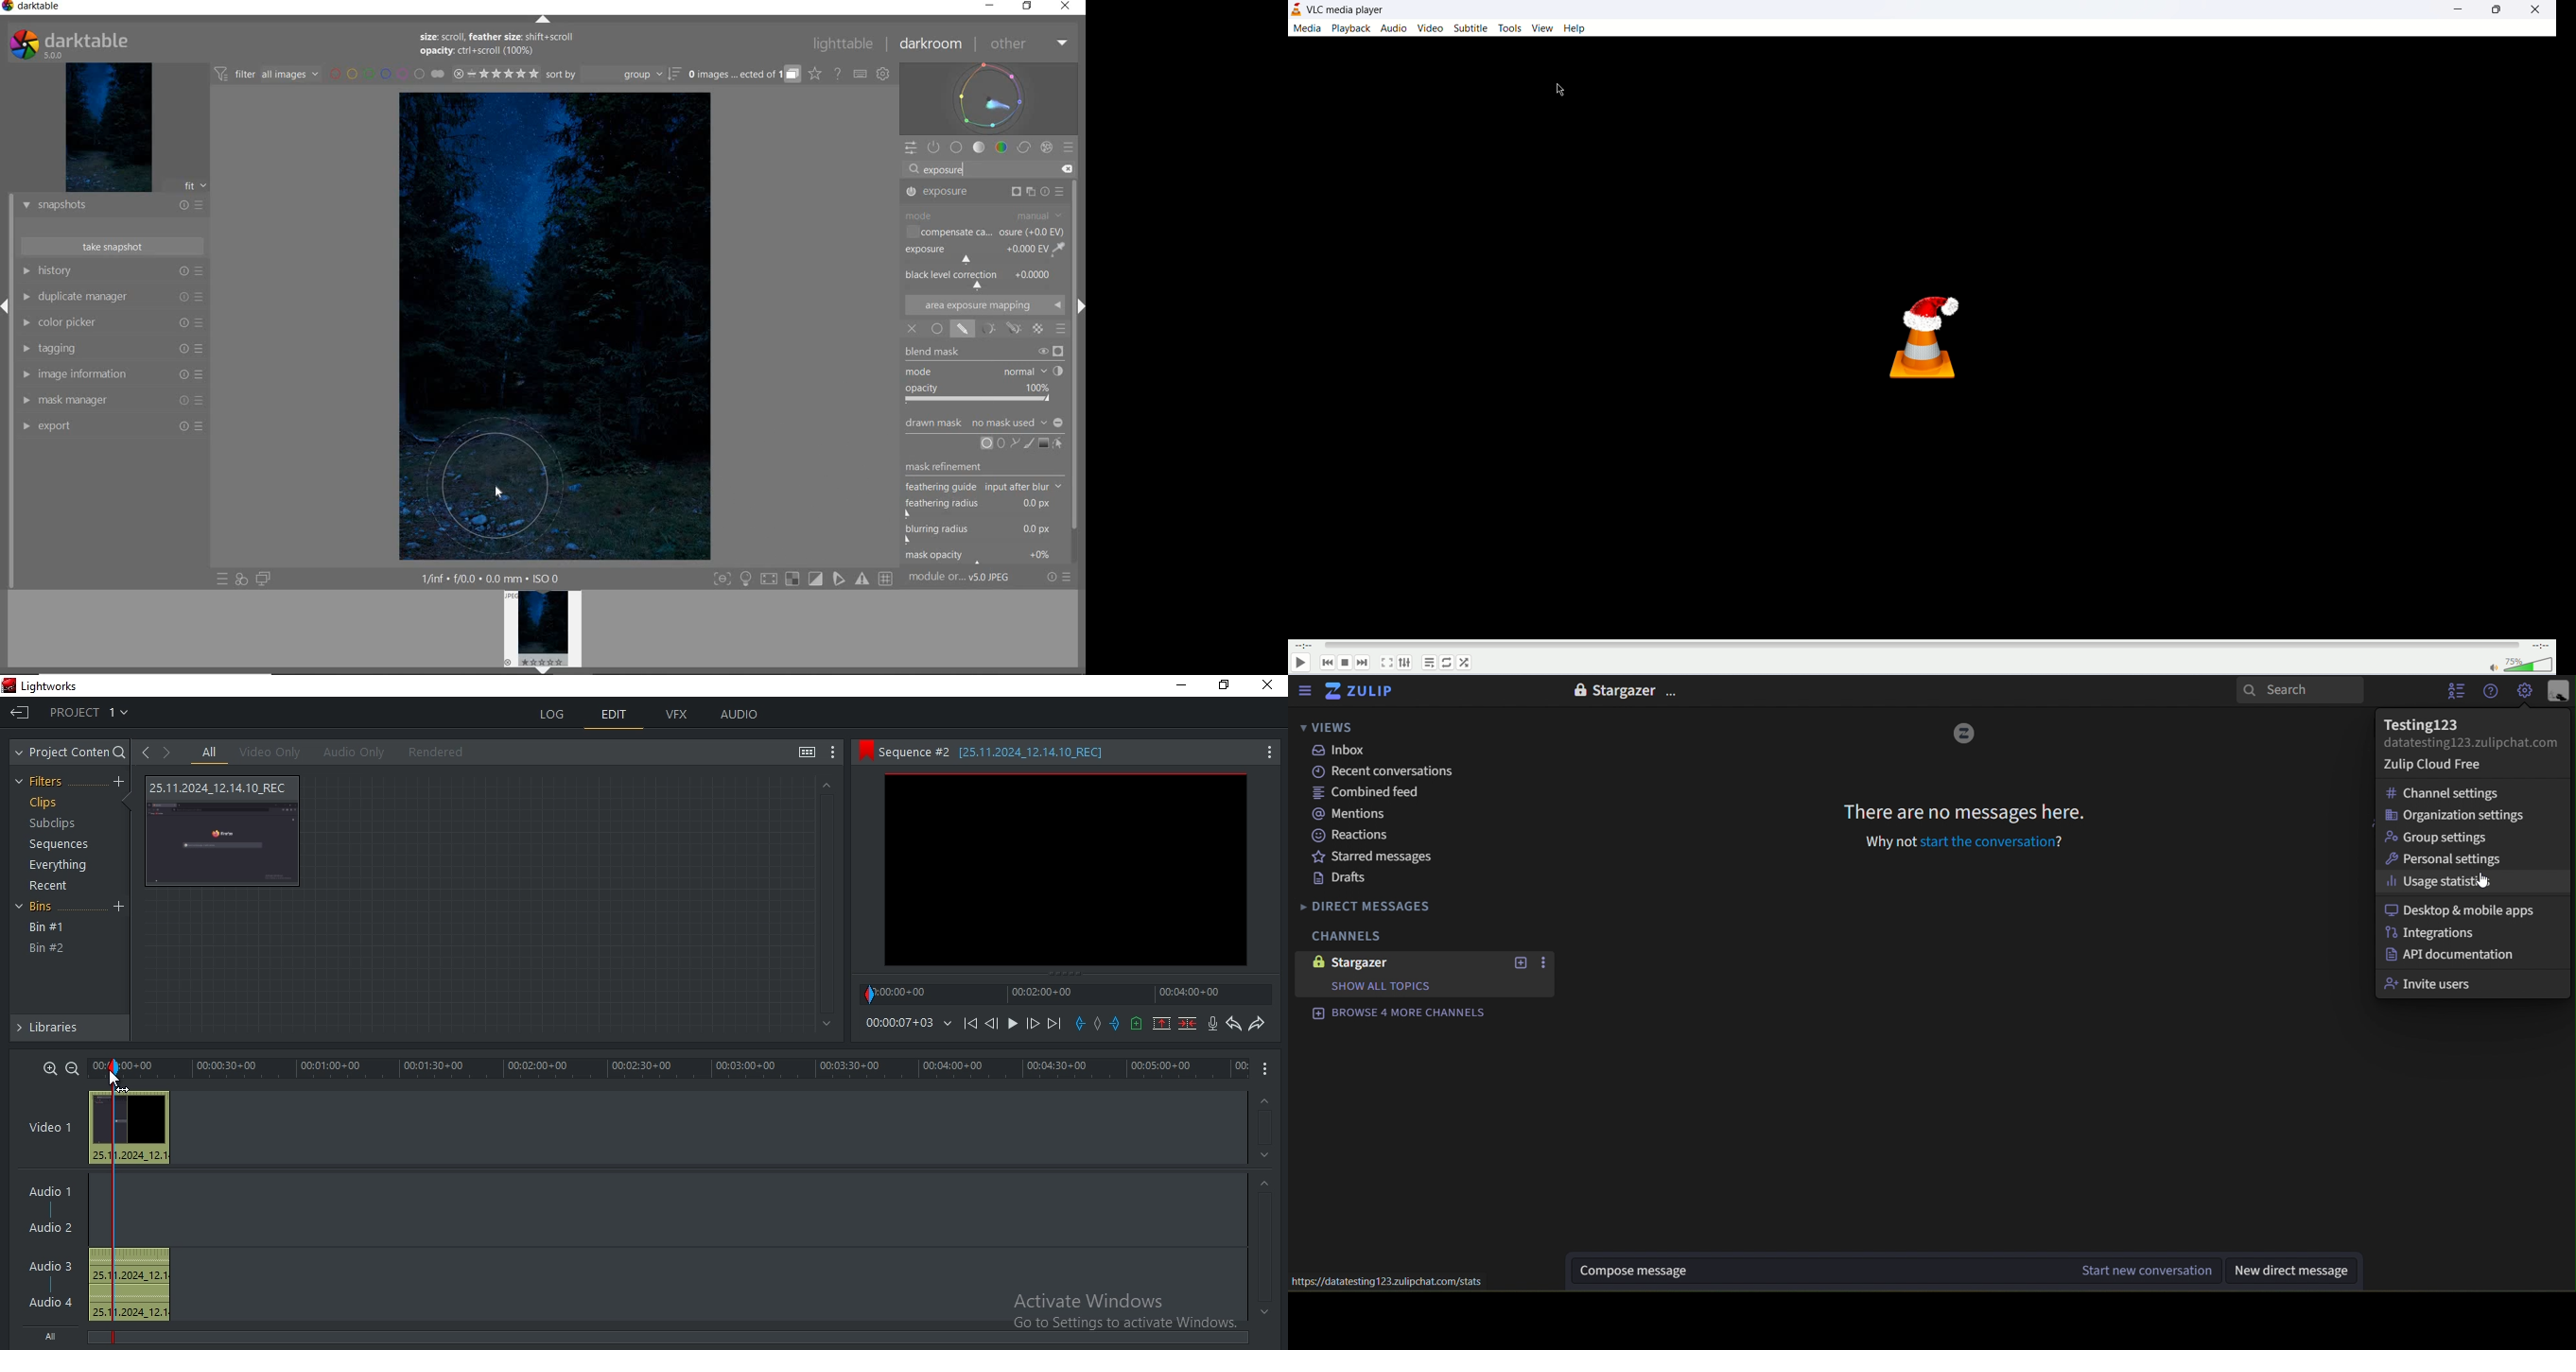 This screenshot has height=1372, width=2576. I want to click on SHOW GLOBAL PREFERENCES, so click(883, 74).